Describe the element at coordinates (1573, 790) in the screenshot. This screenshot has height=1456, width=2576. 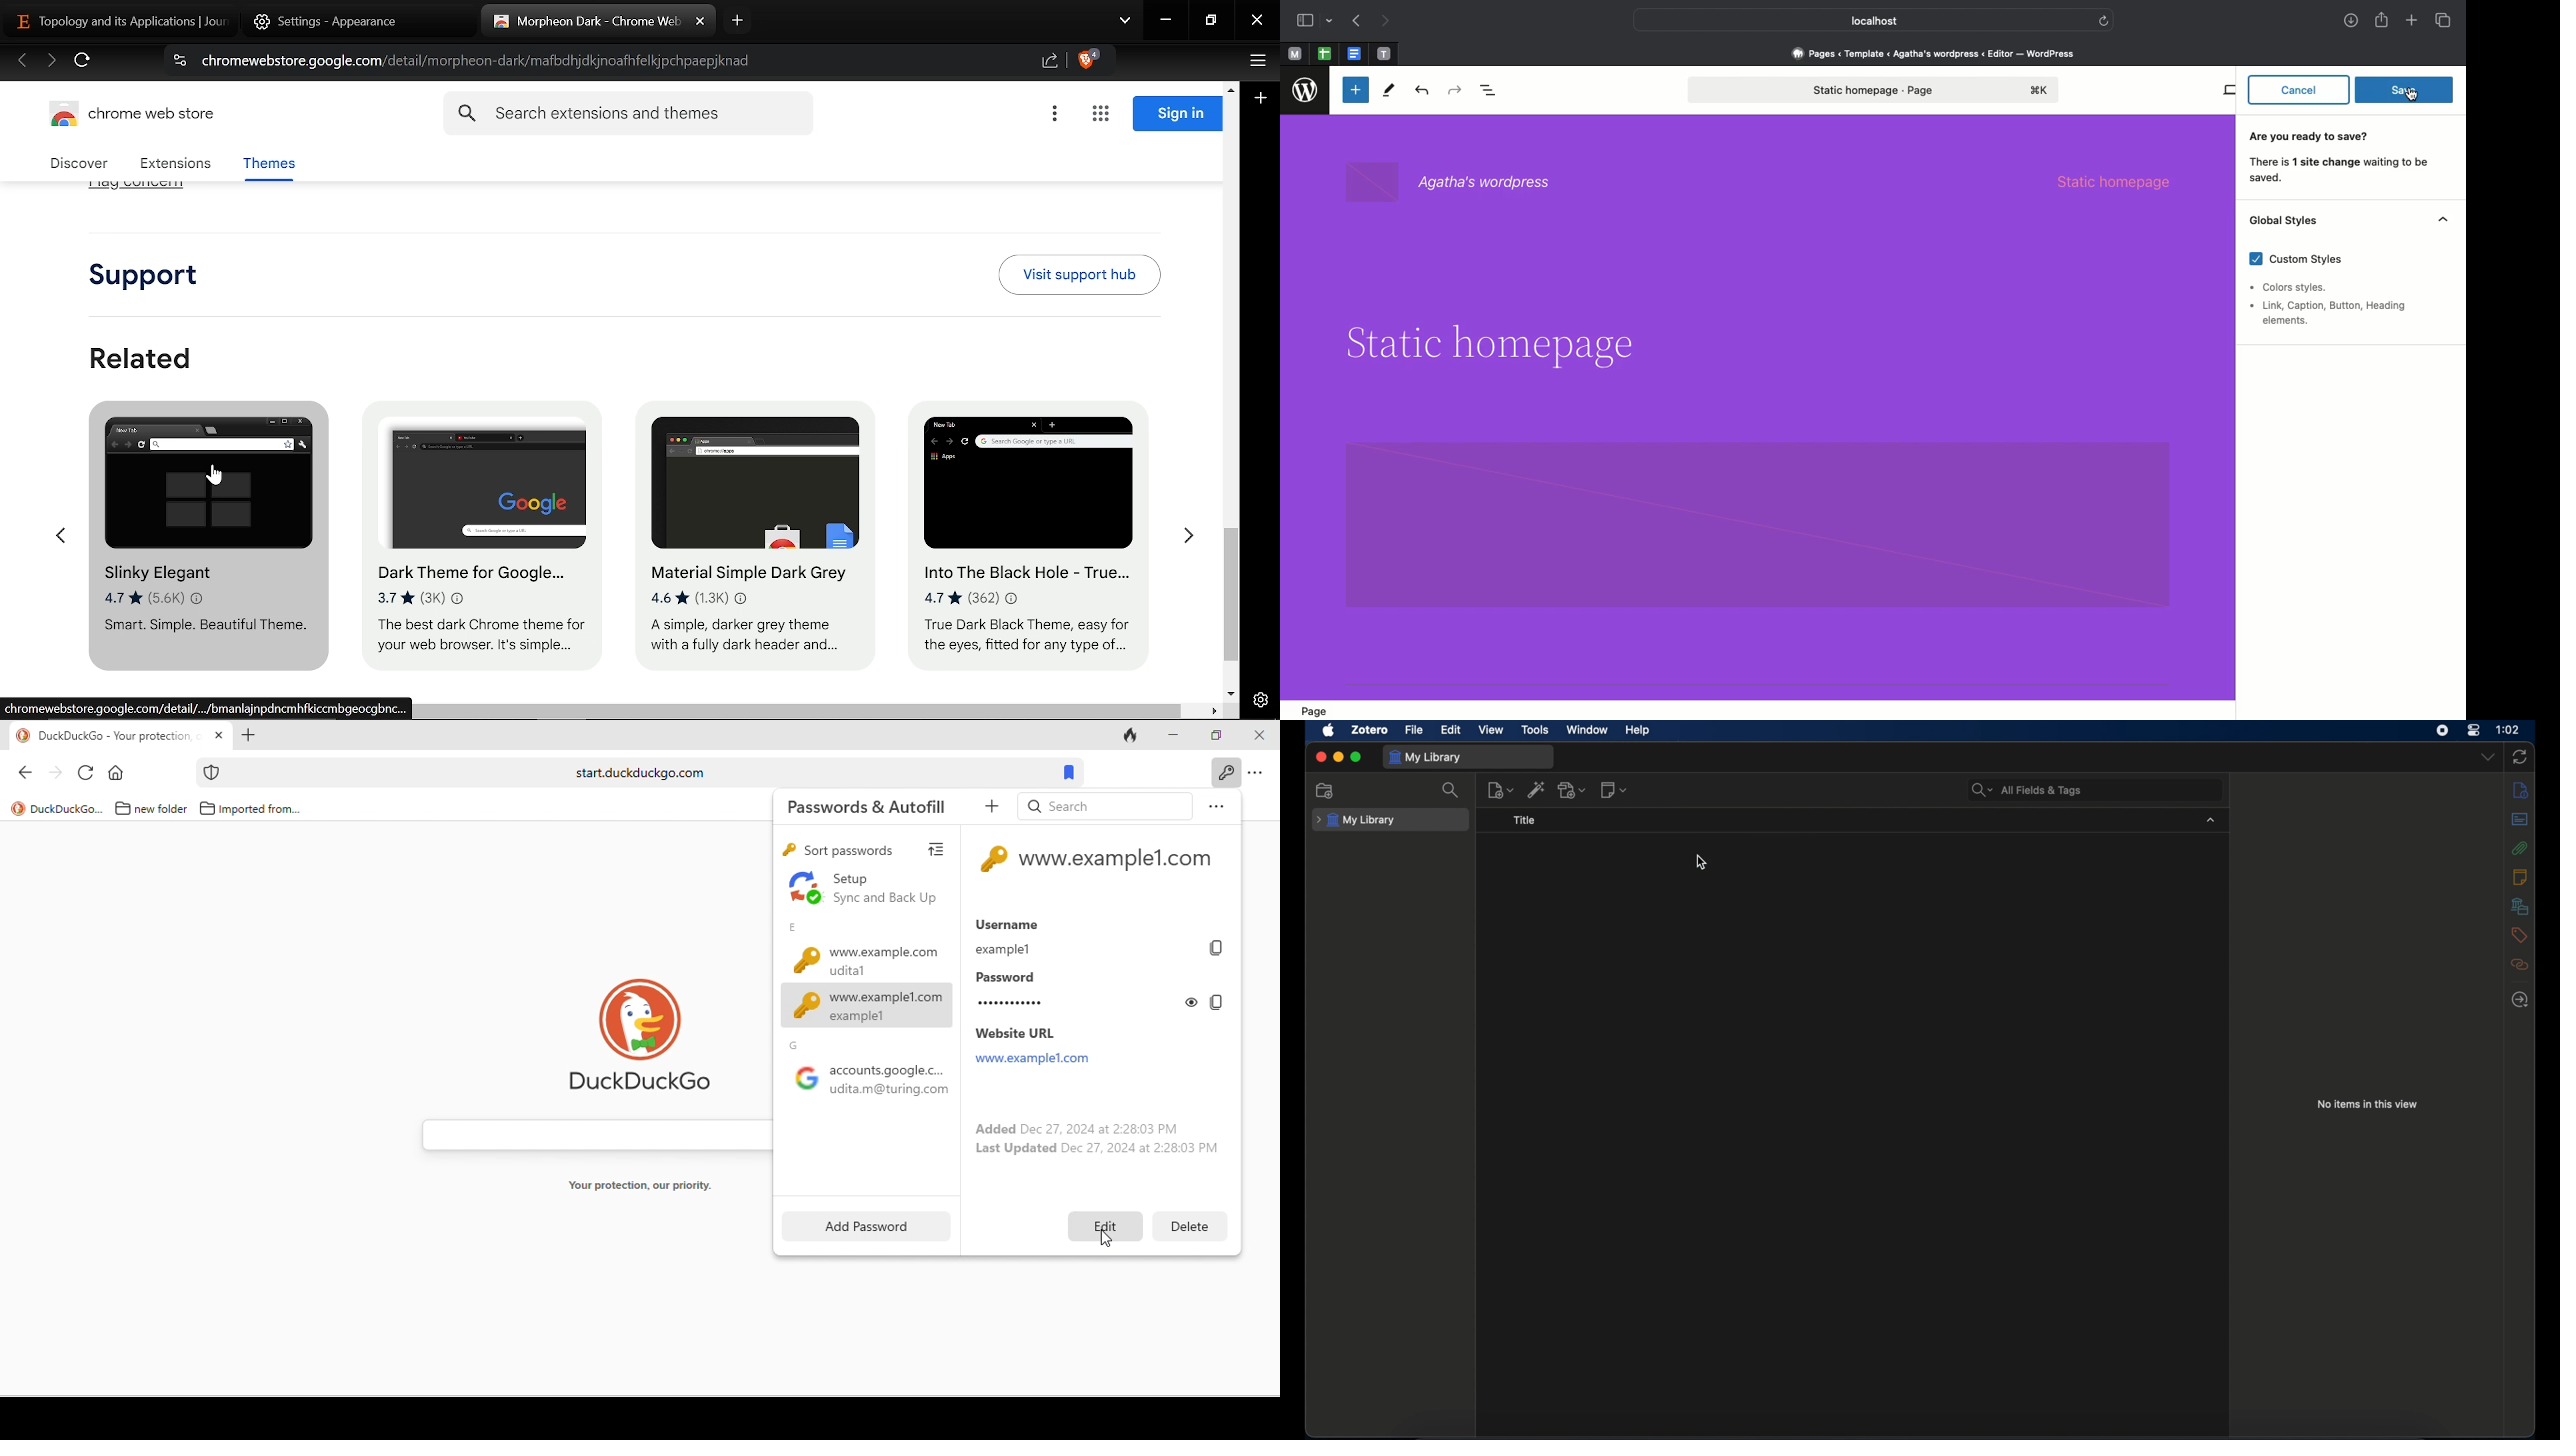
I see `add attachment` at that location.